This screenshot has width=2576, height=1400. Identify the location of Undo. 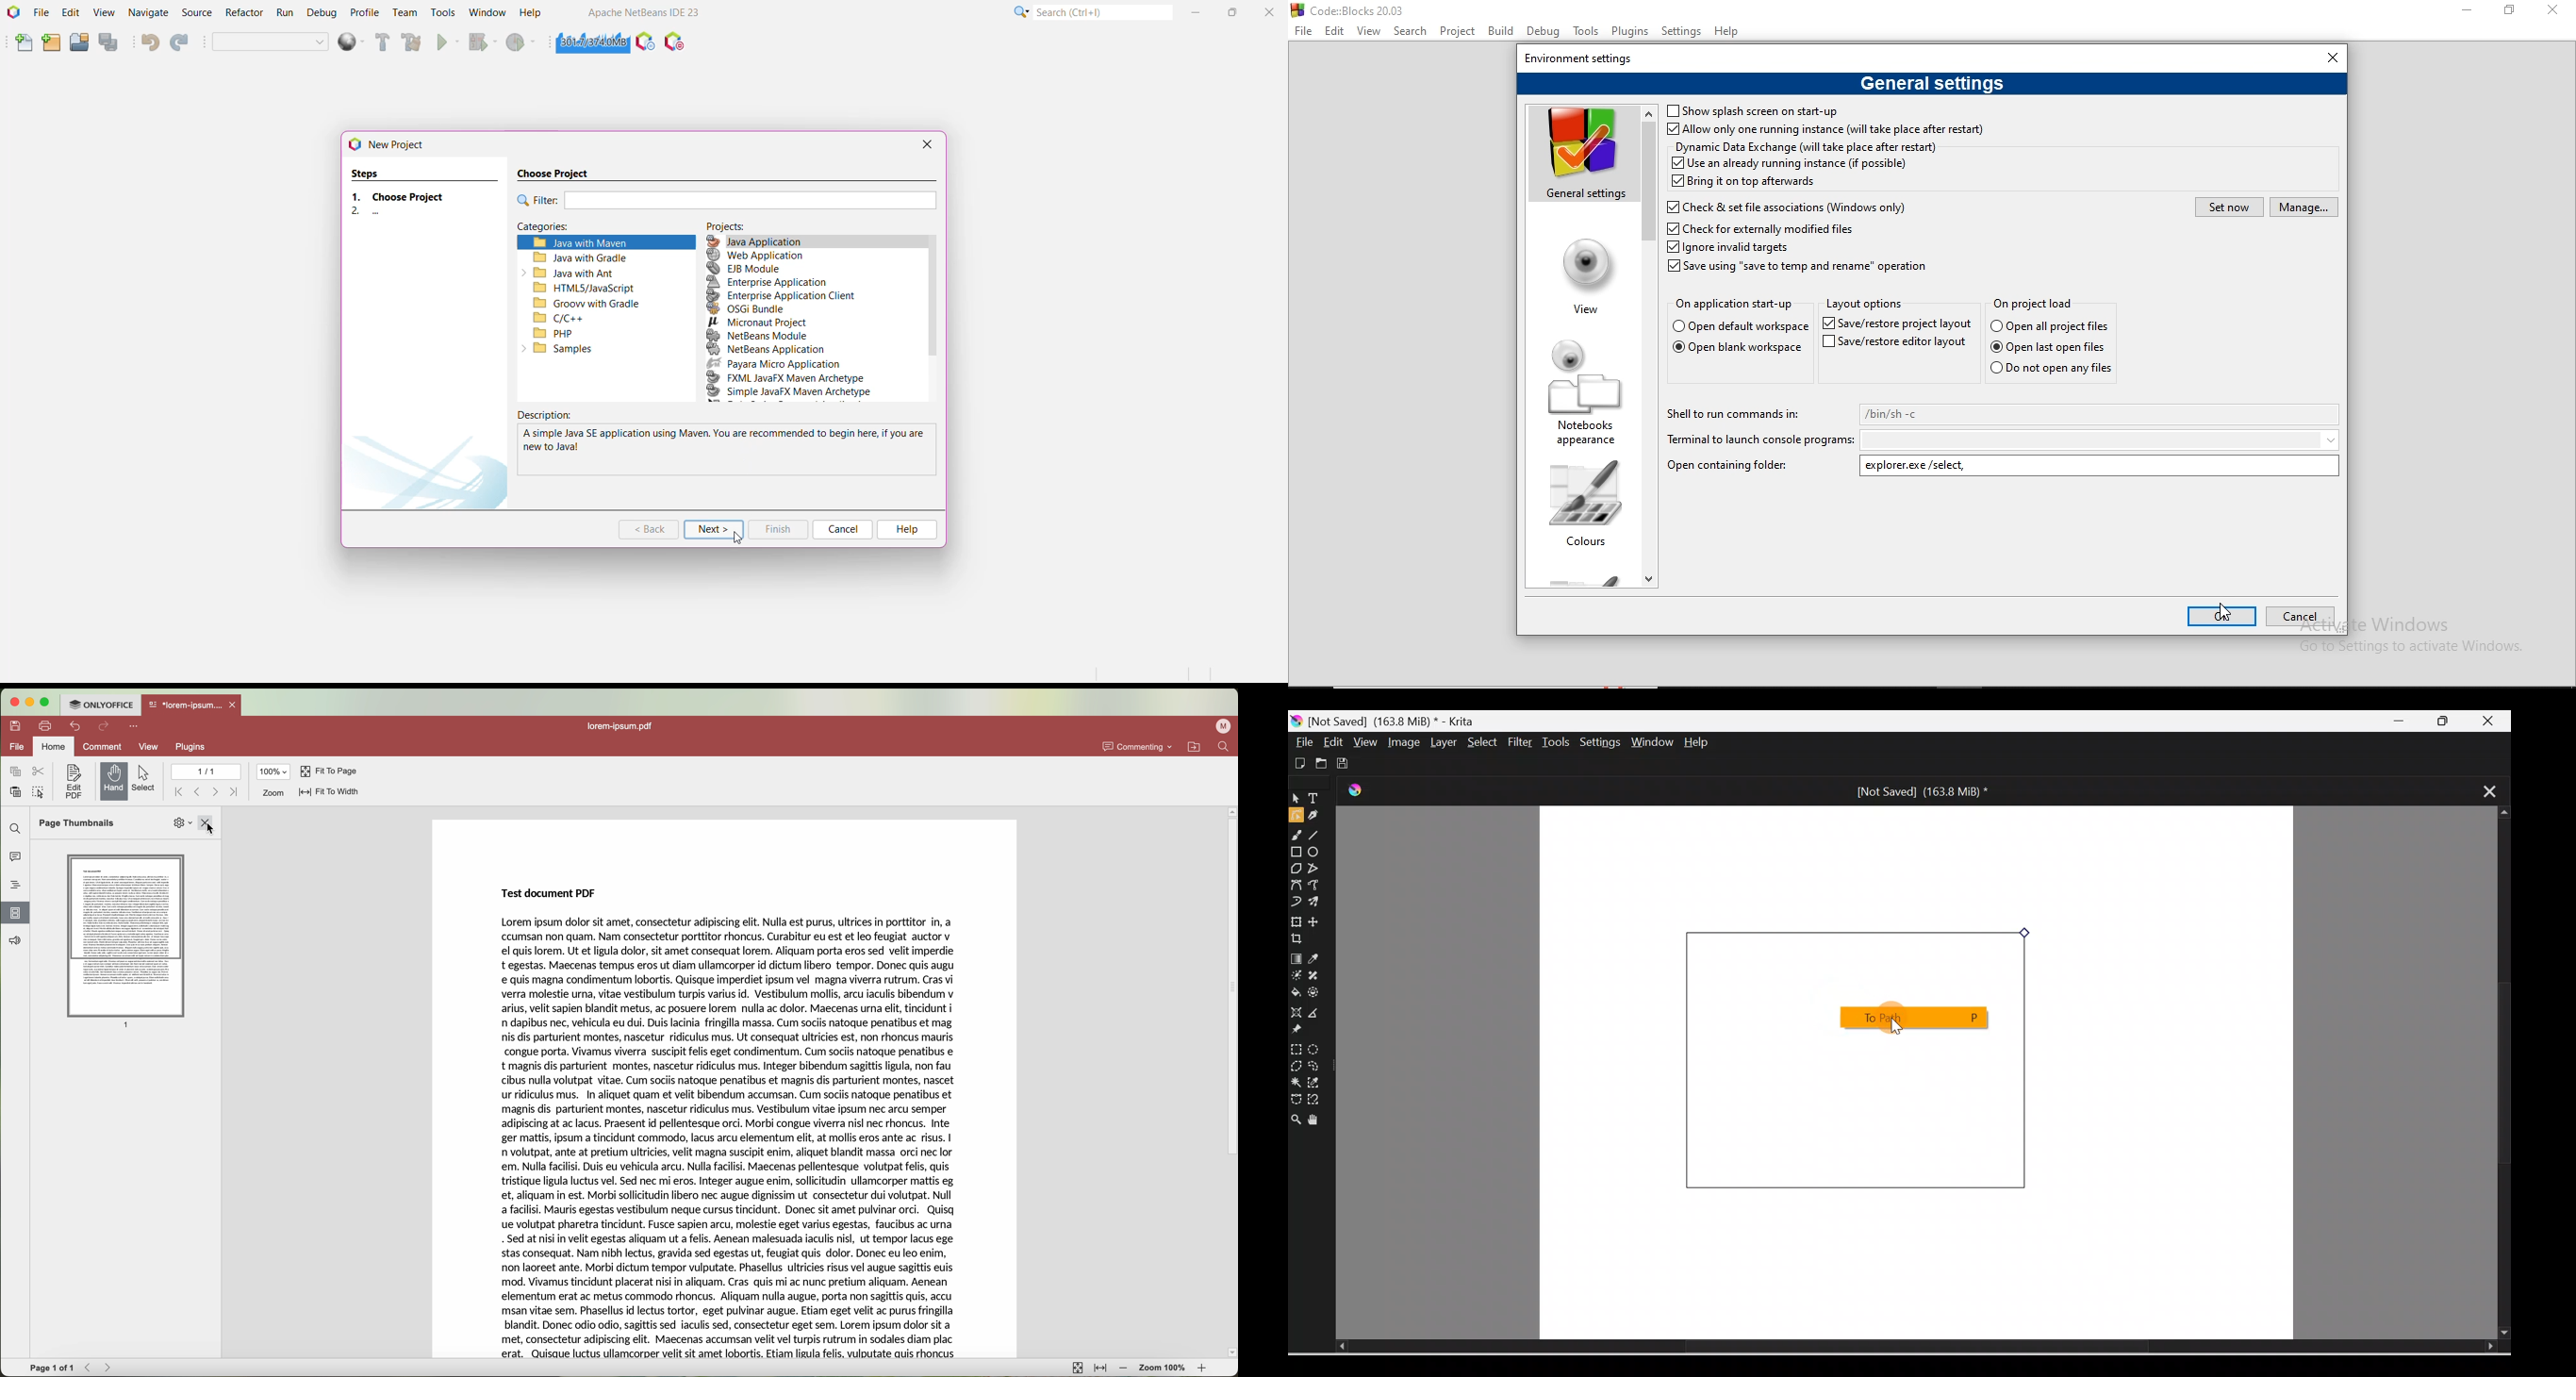
(150, 44).